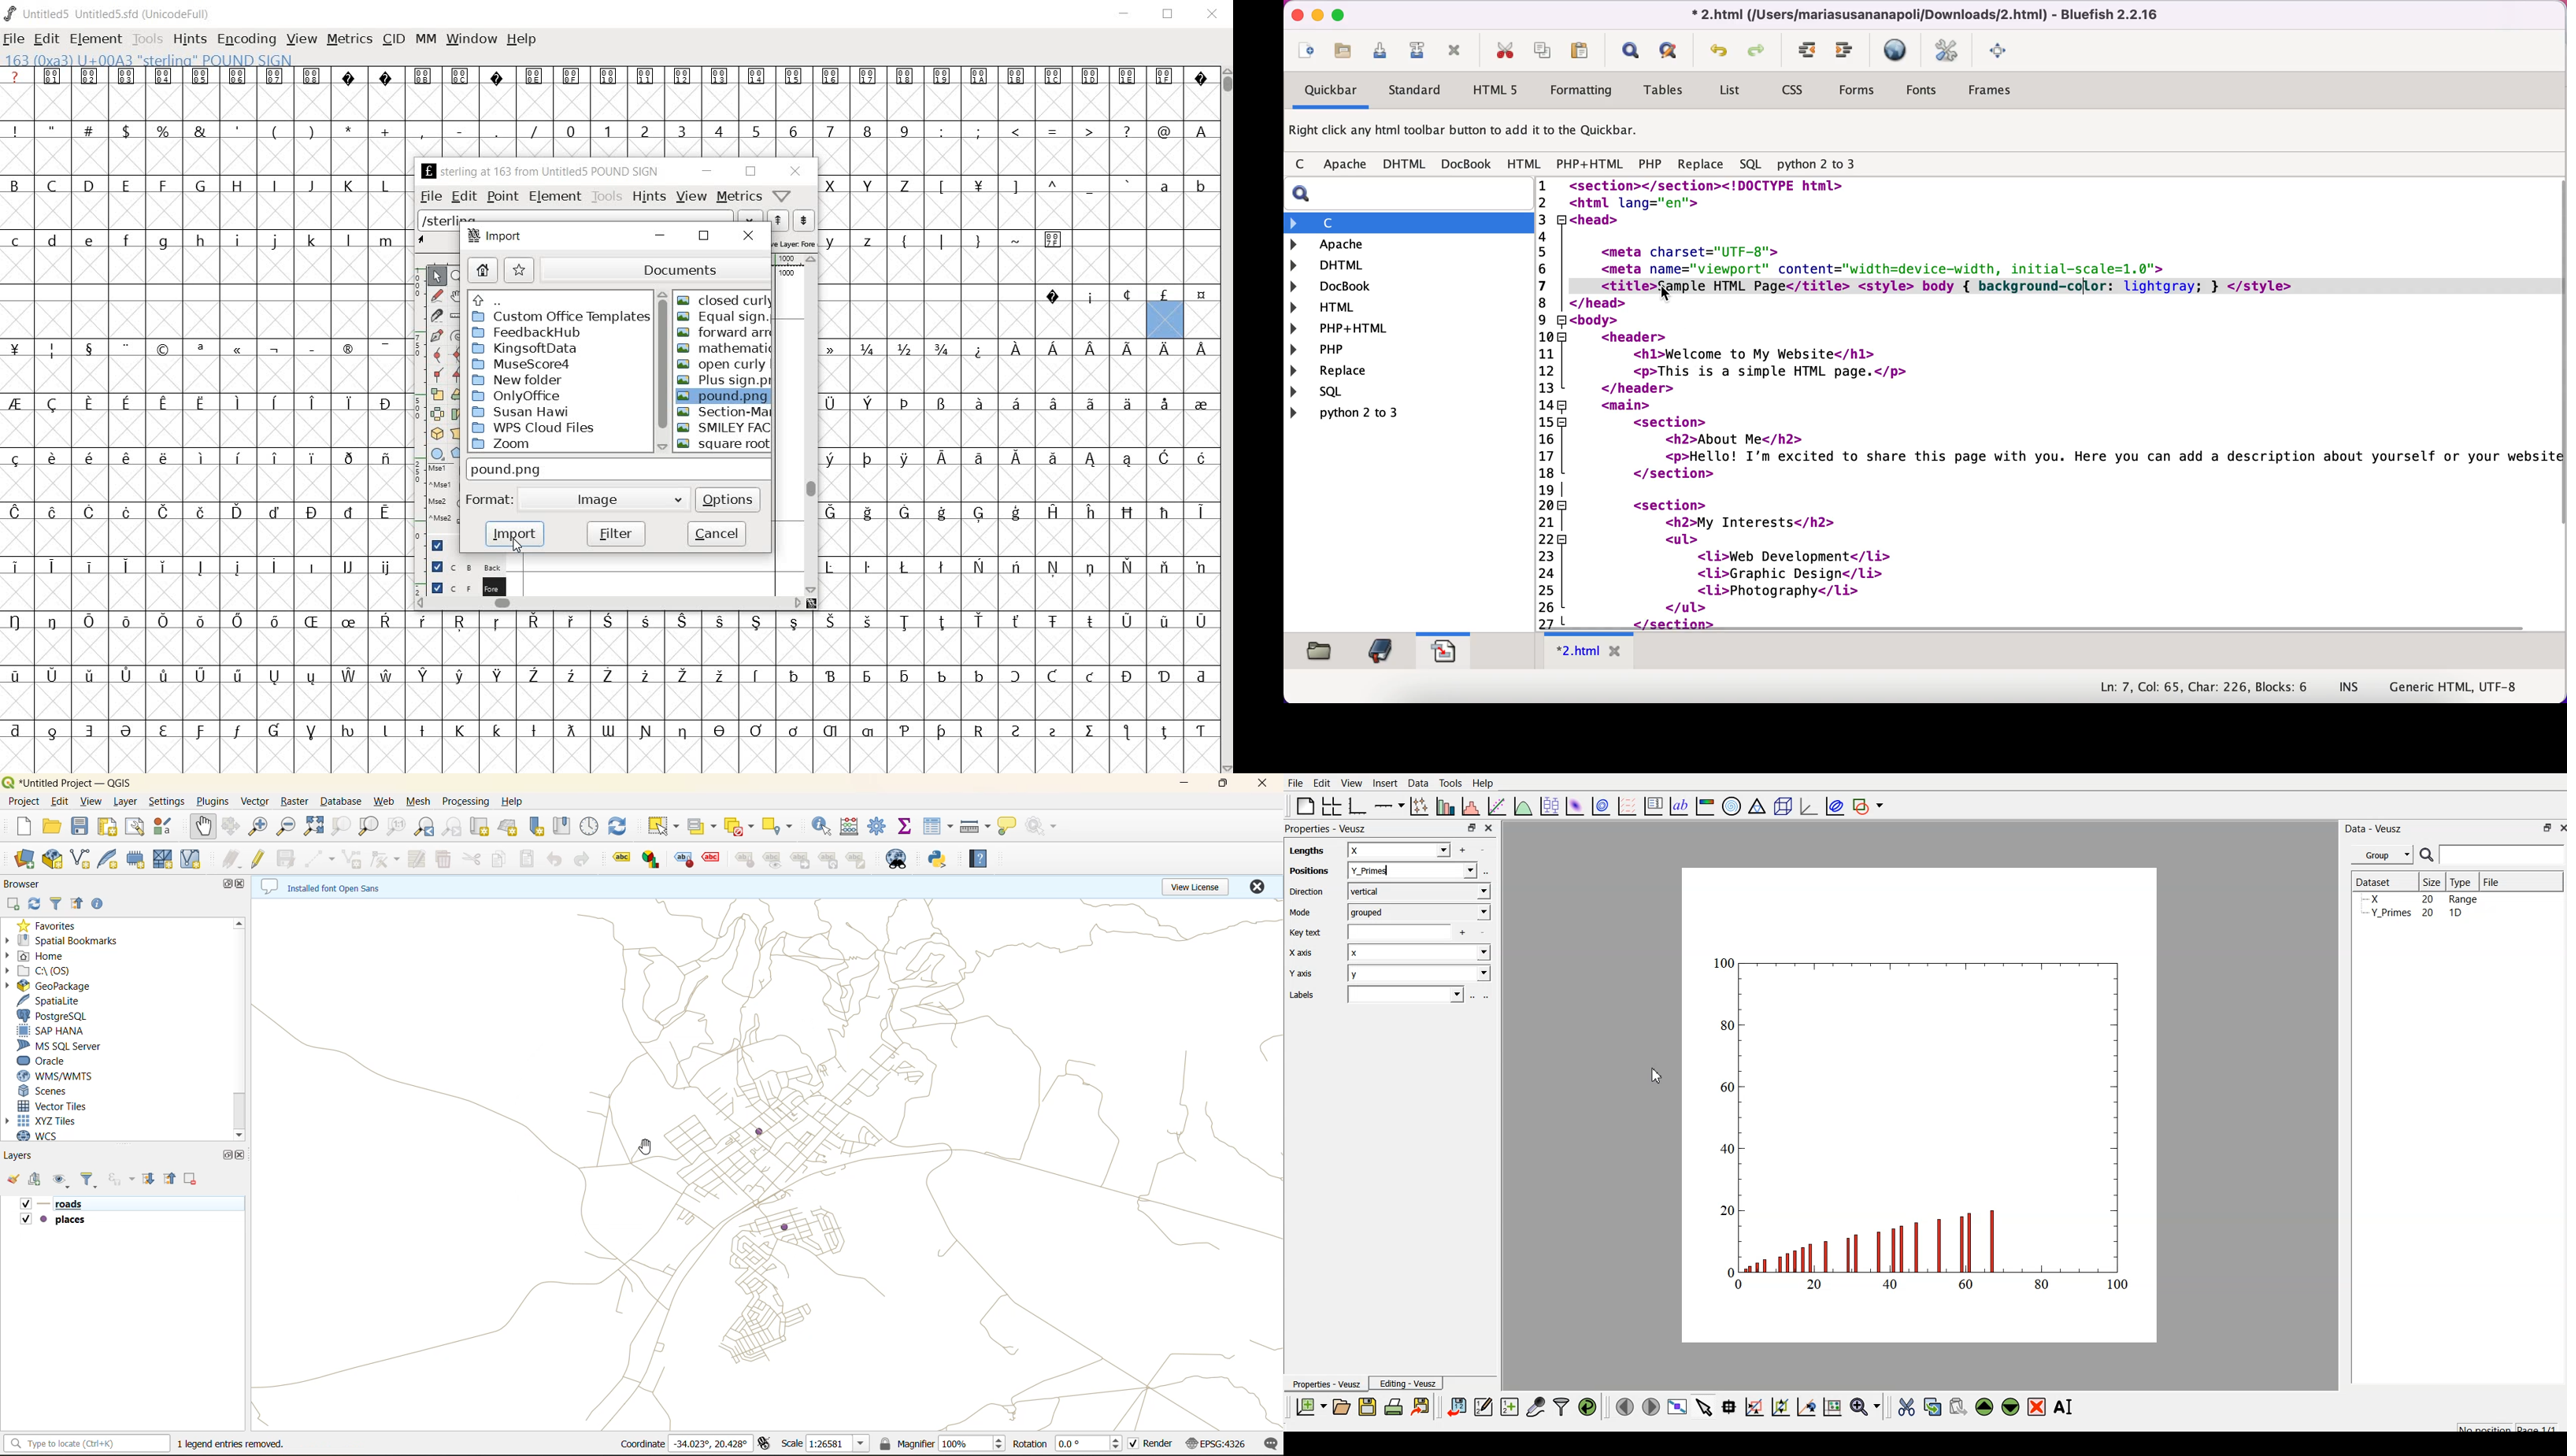 The height and width of the screenshot is (1456, 2576). I want to click on quickbar, so click(1329, 92).